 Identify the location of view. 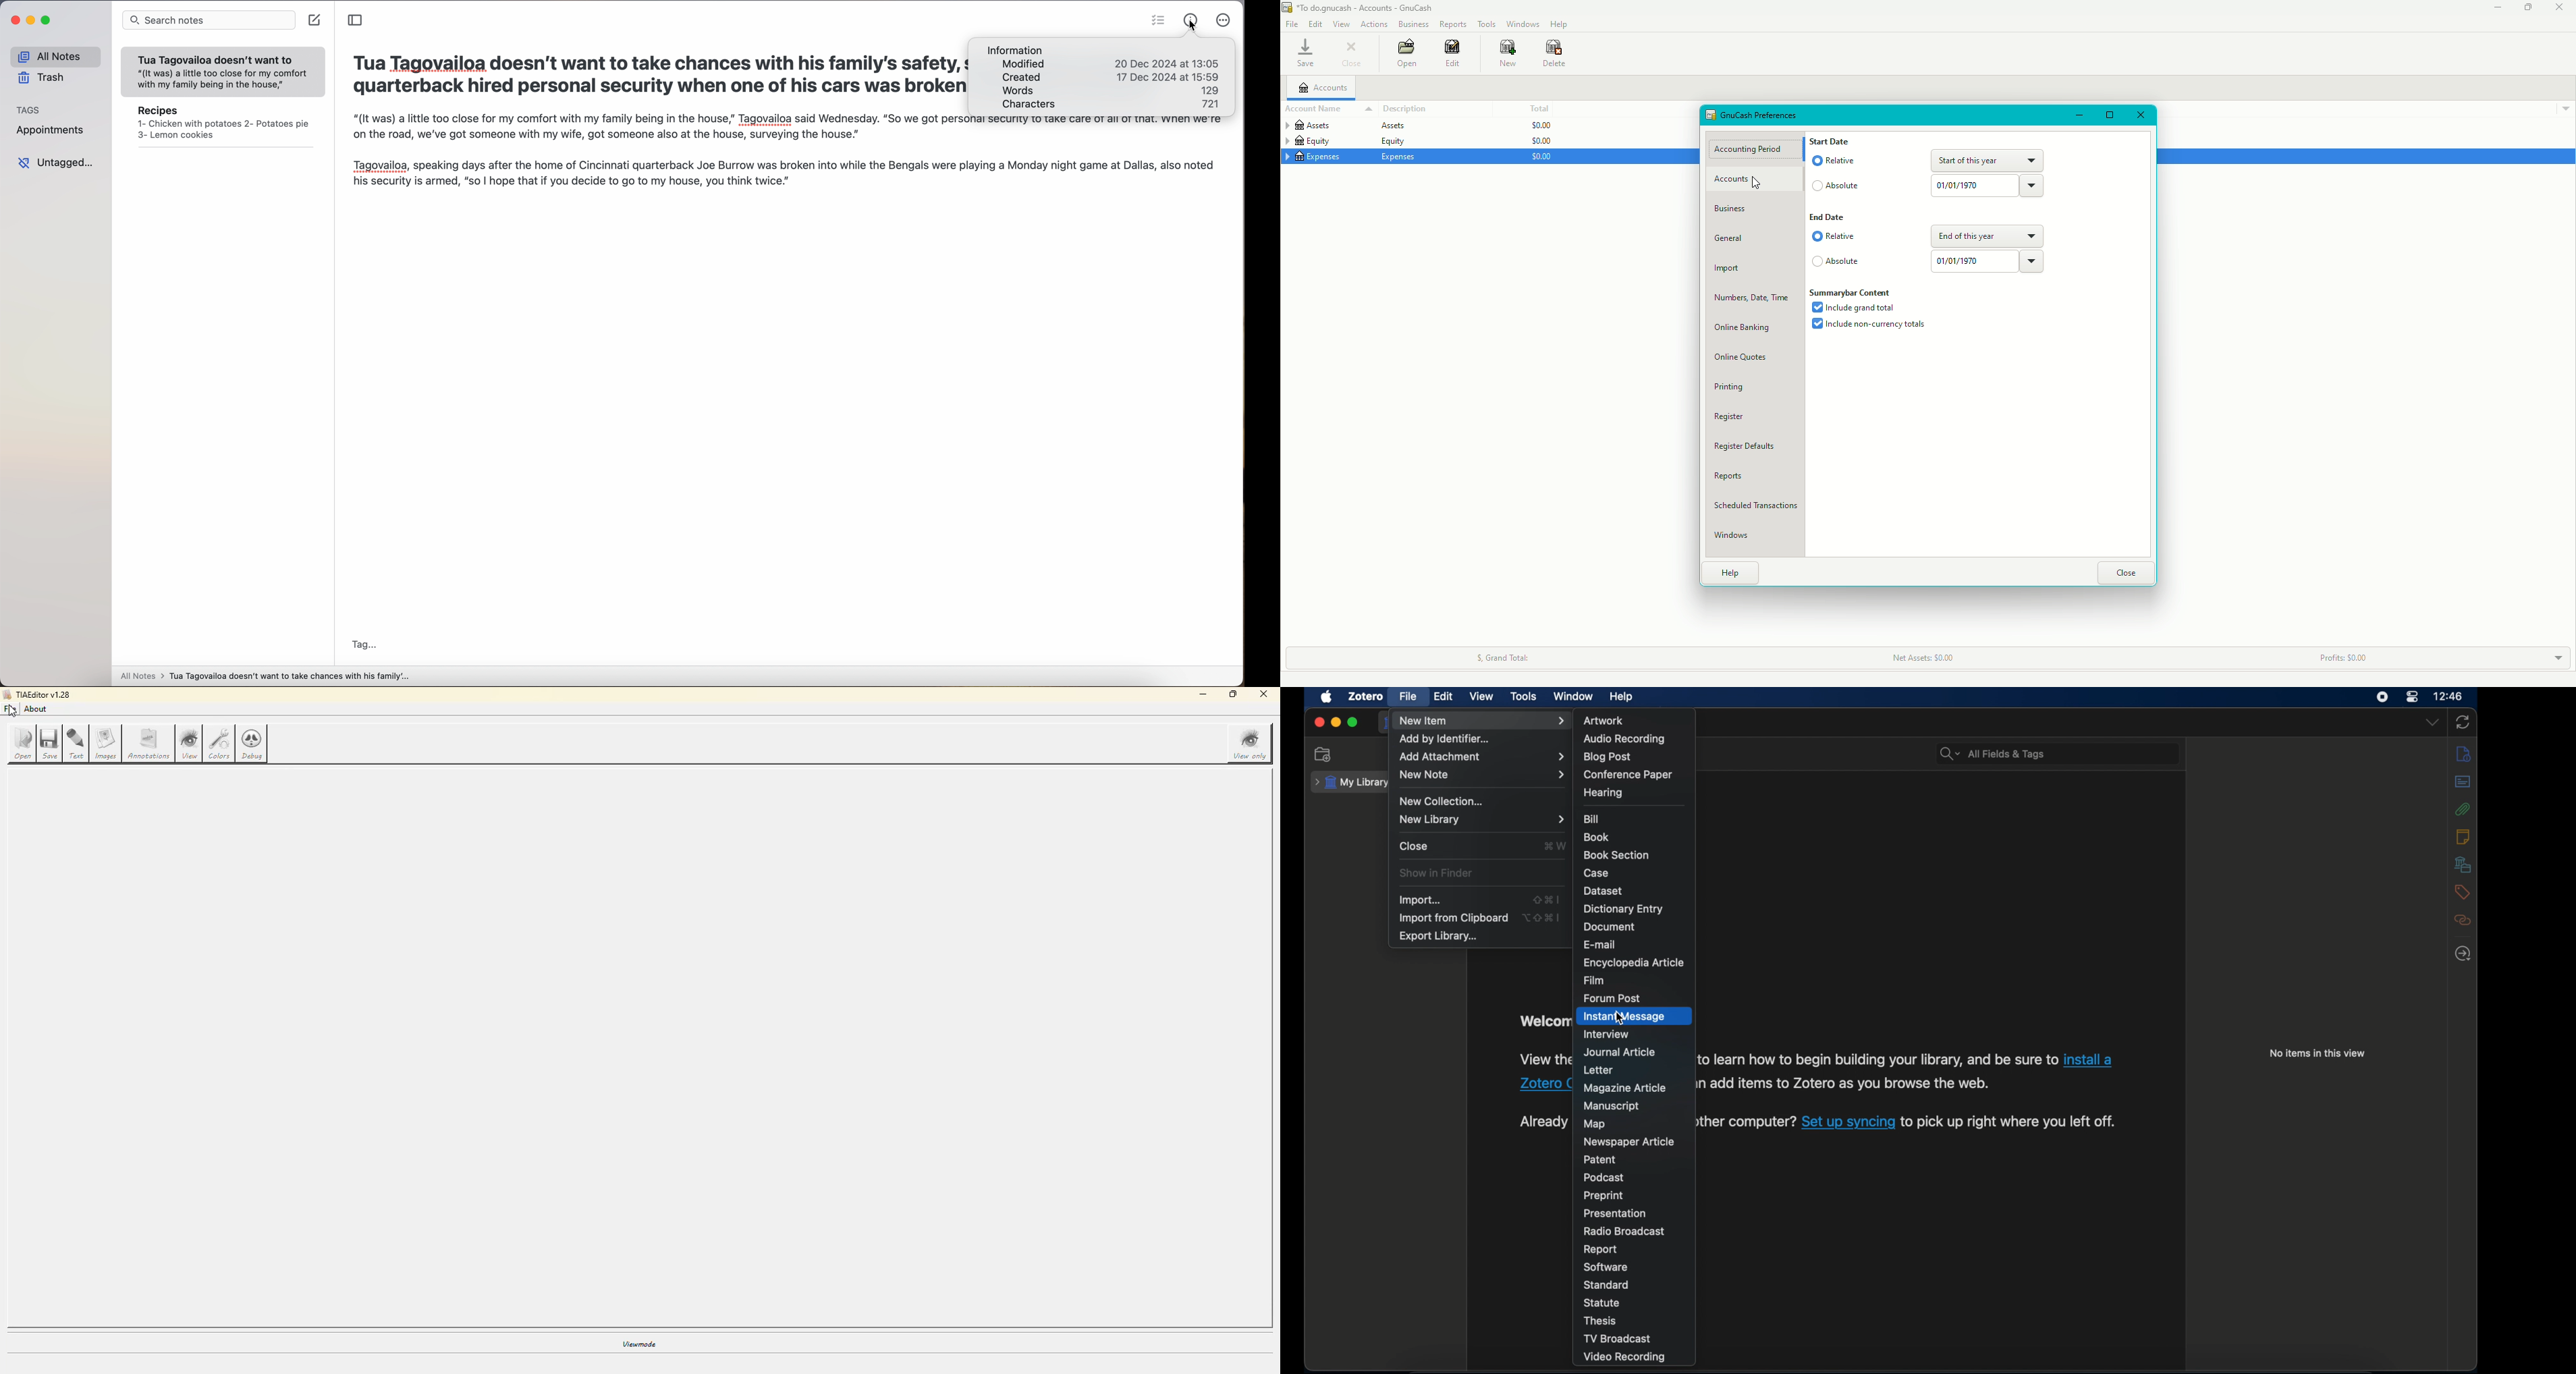
(1481, 697).